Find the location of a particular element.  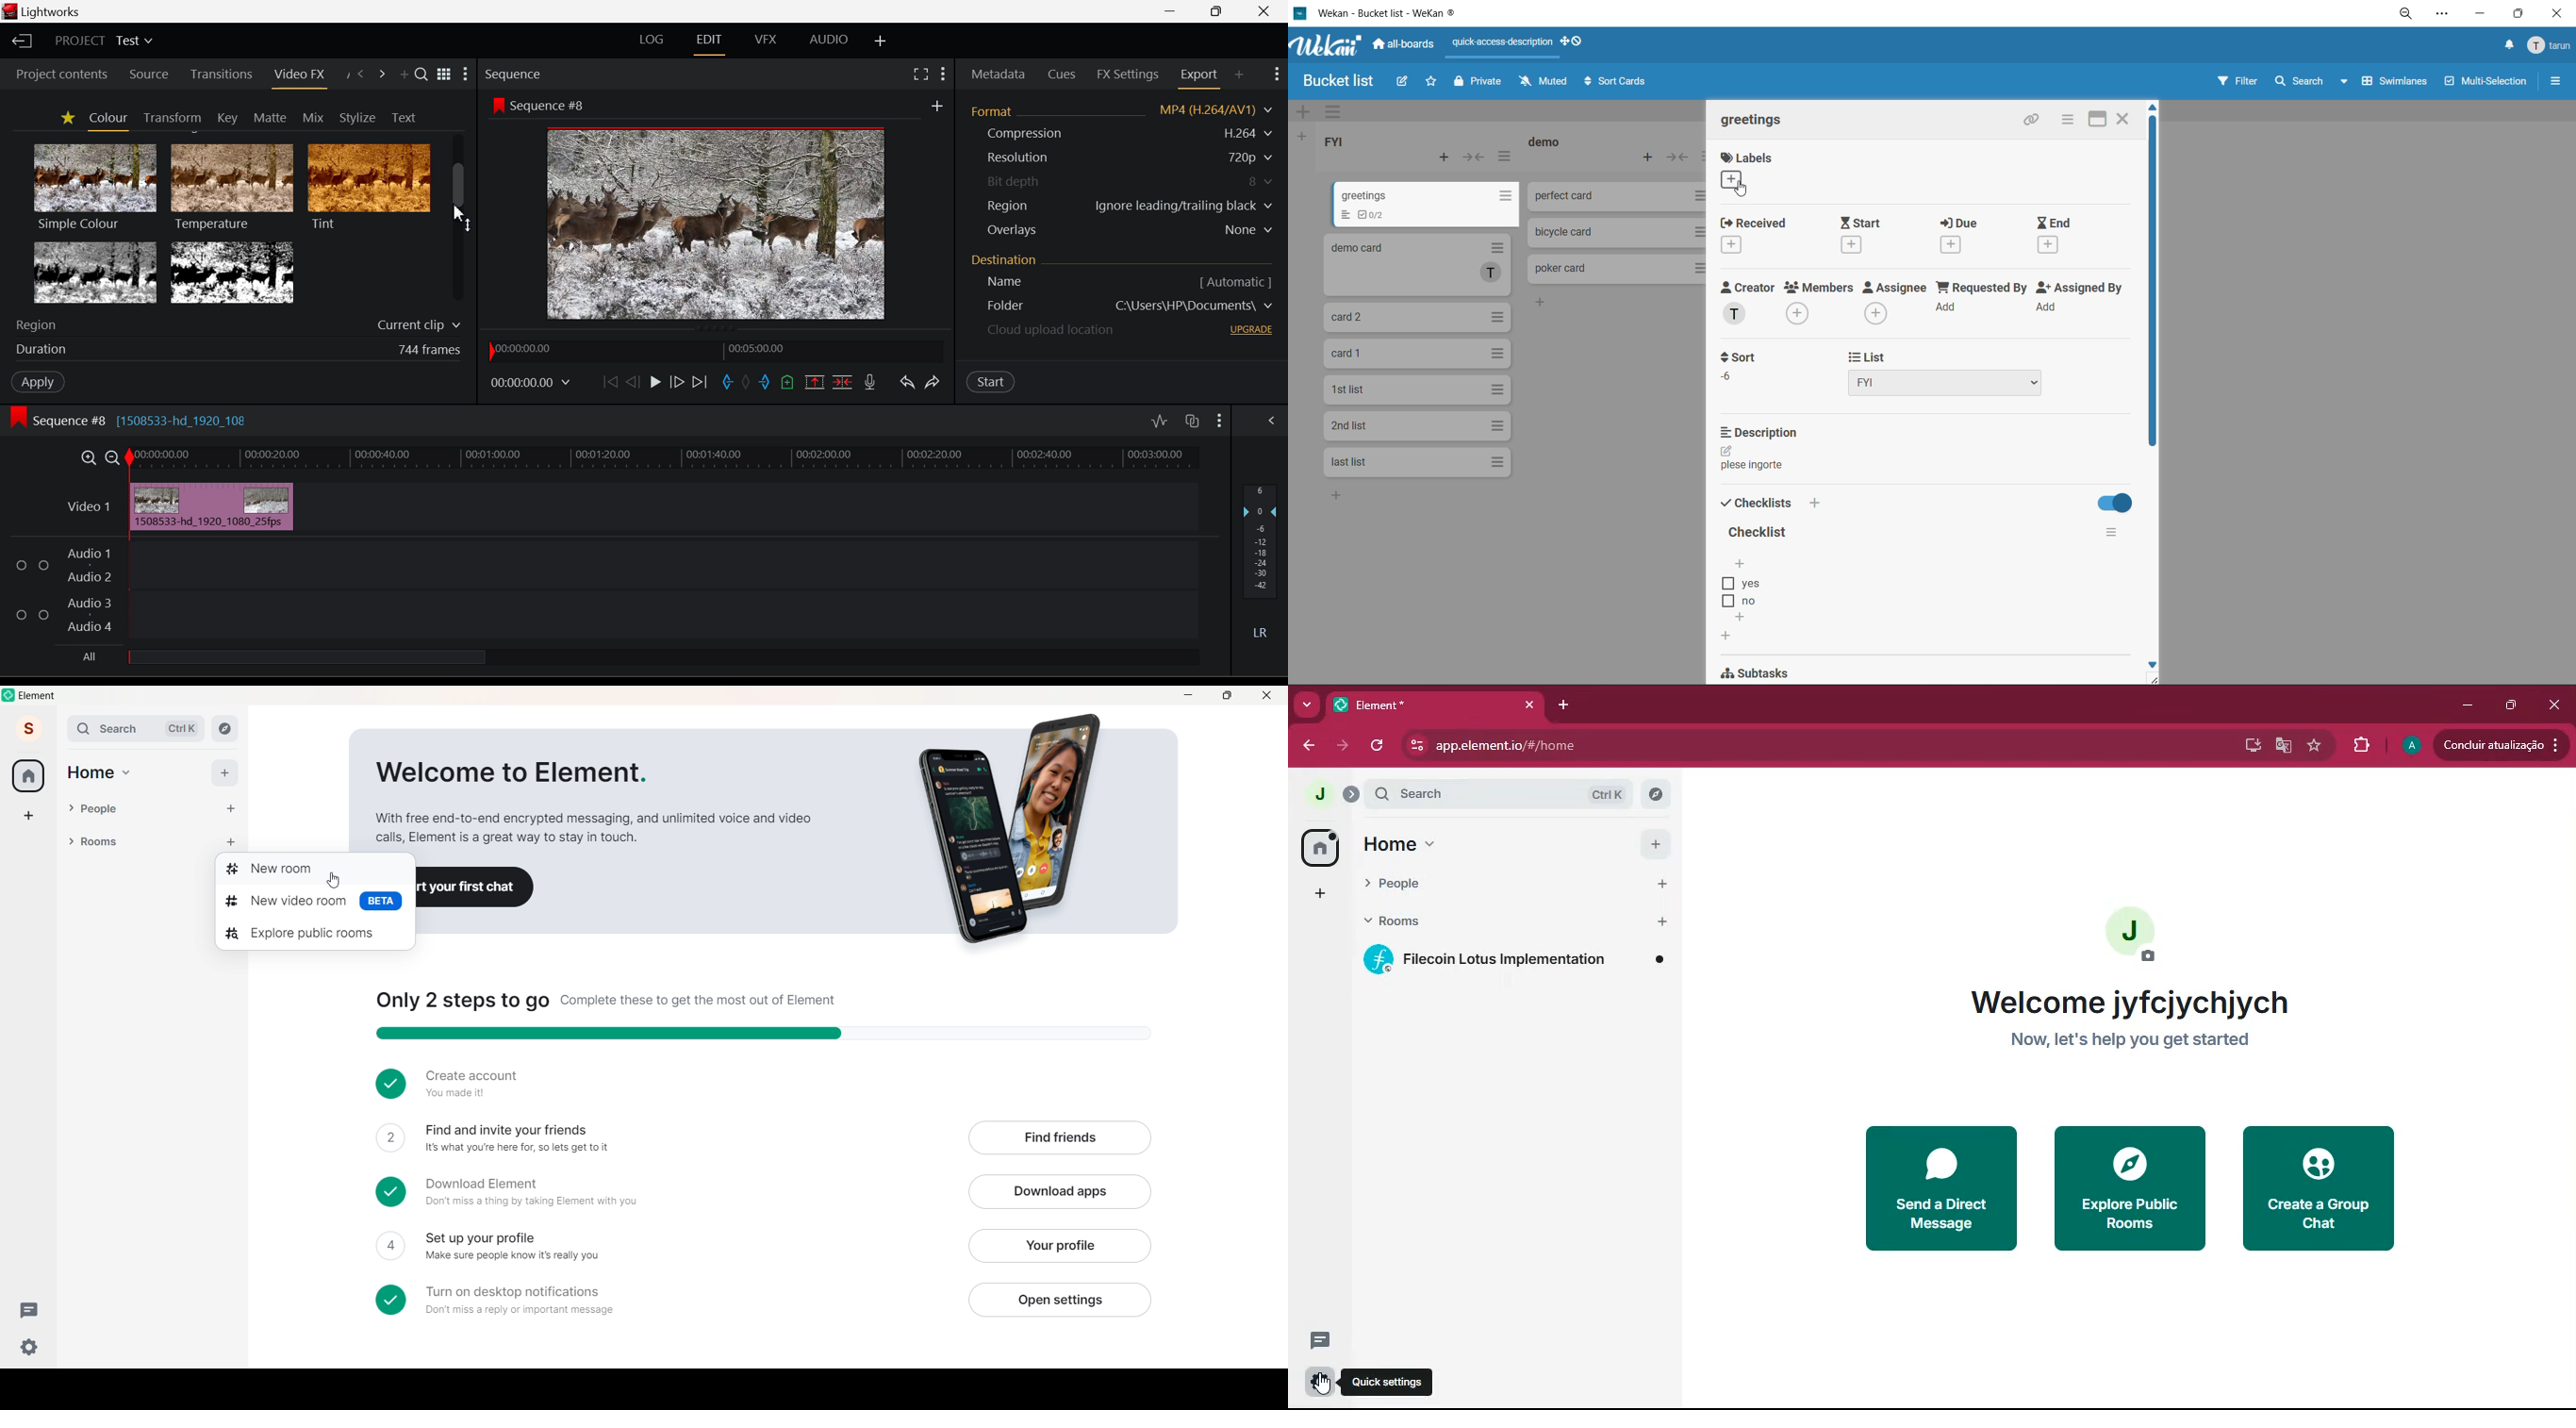

Show Settings is located at coordinates (1271, 421).